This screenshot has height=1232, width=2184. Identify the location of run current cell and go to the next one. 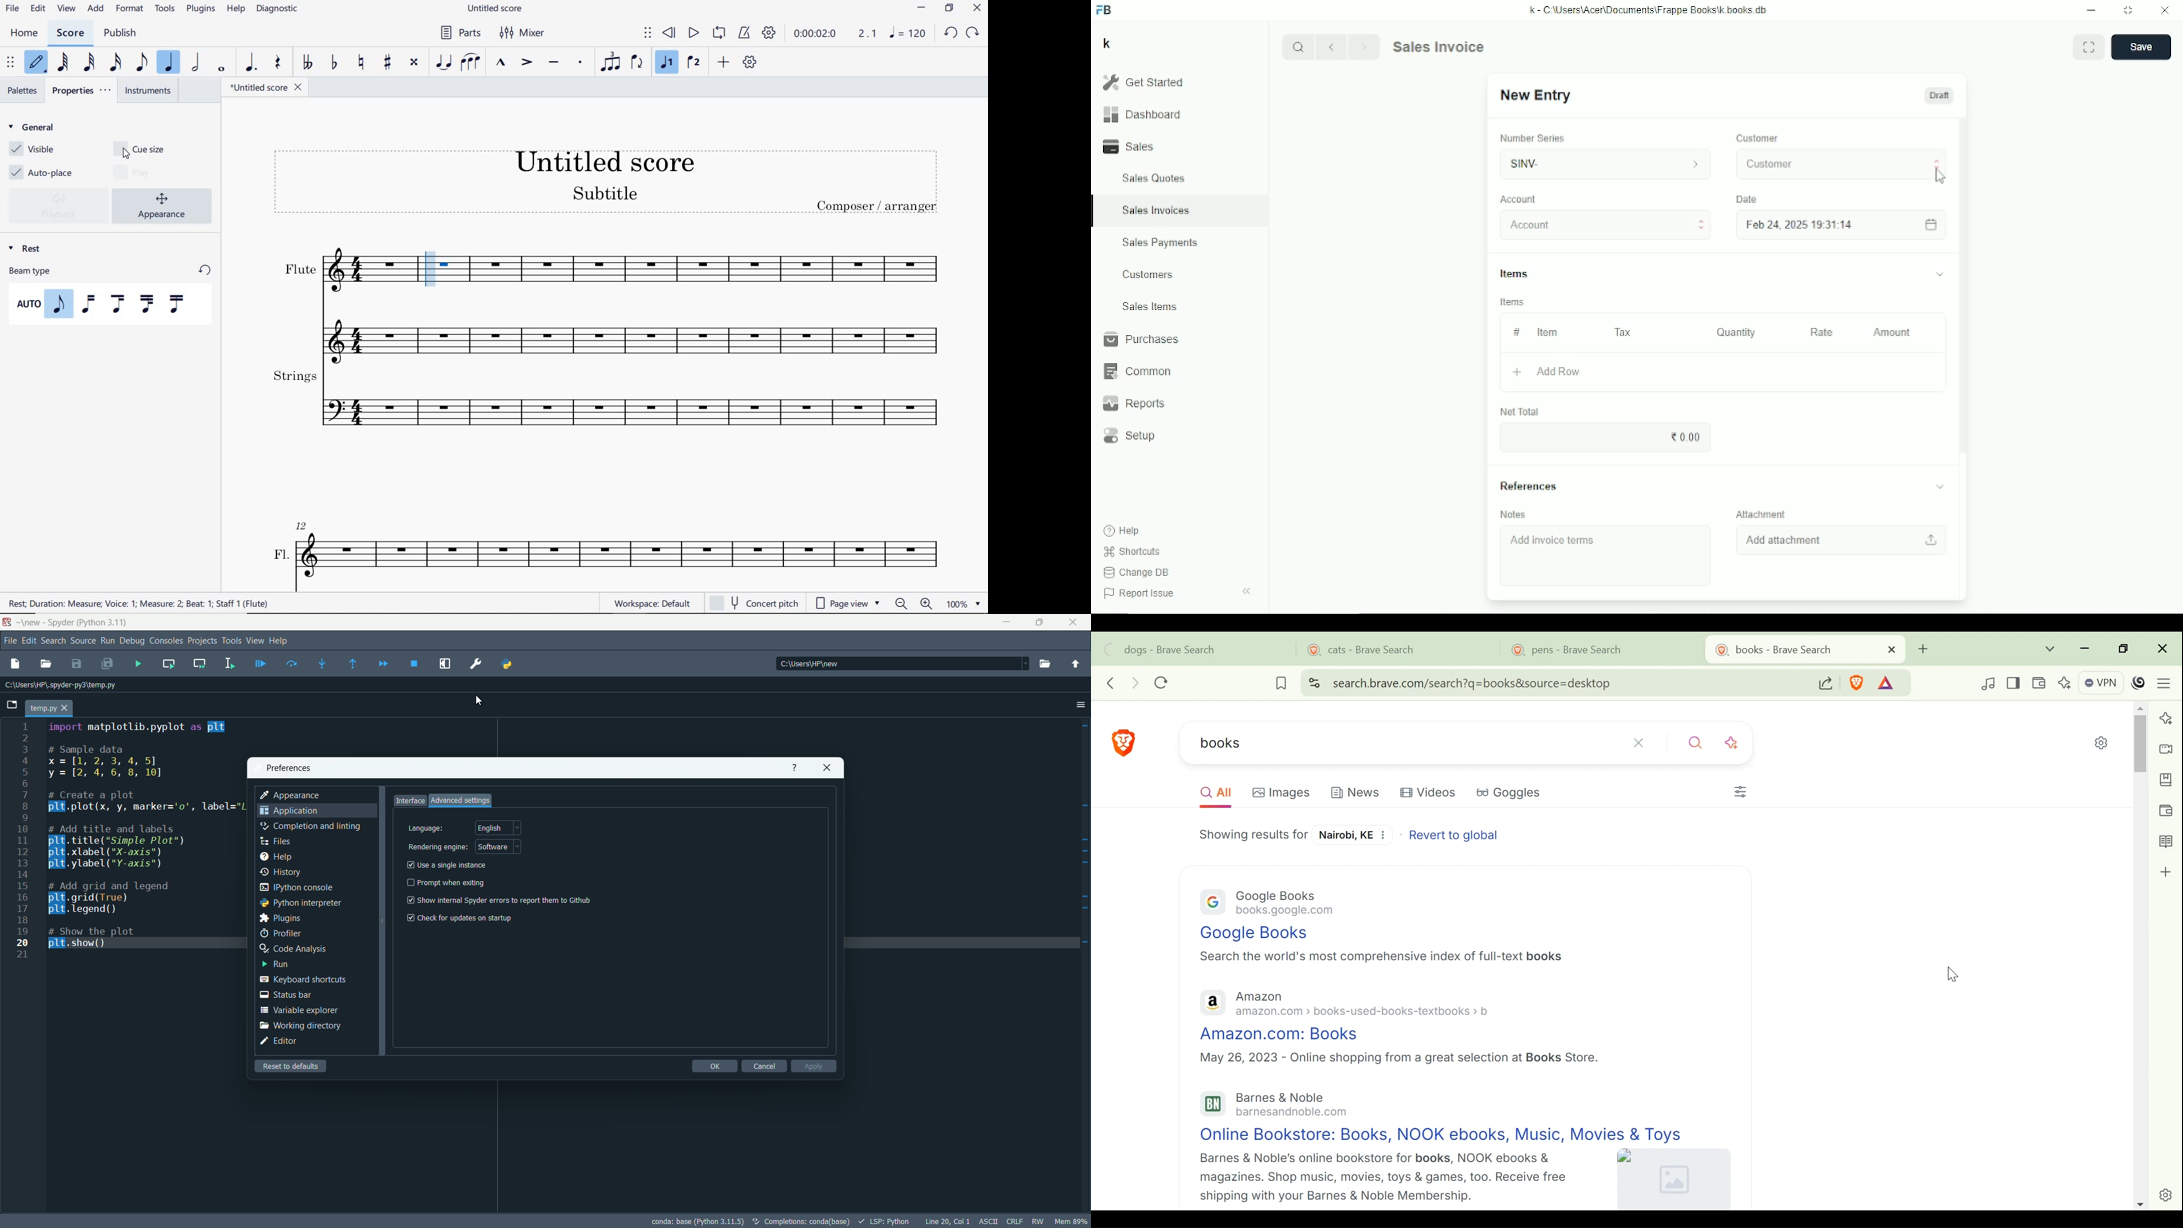
(200, 663).